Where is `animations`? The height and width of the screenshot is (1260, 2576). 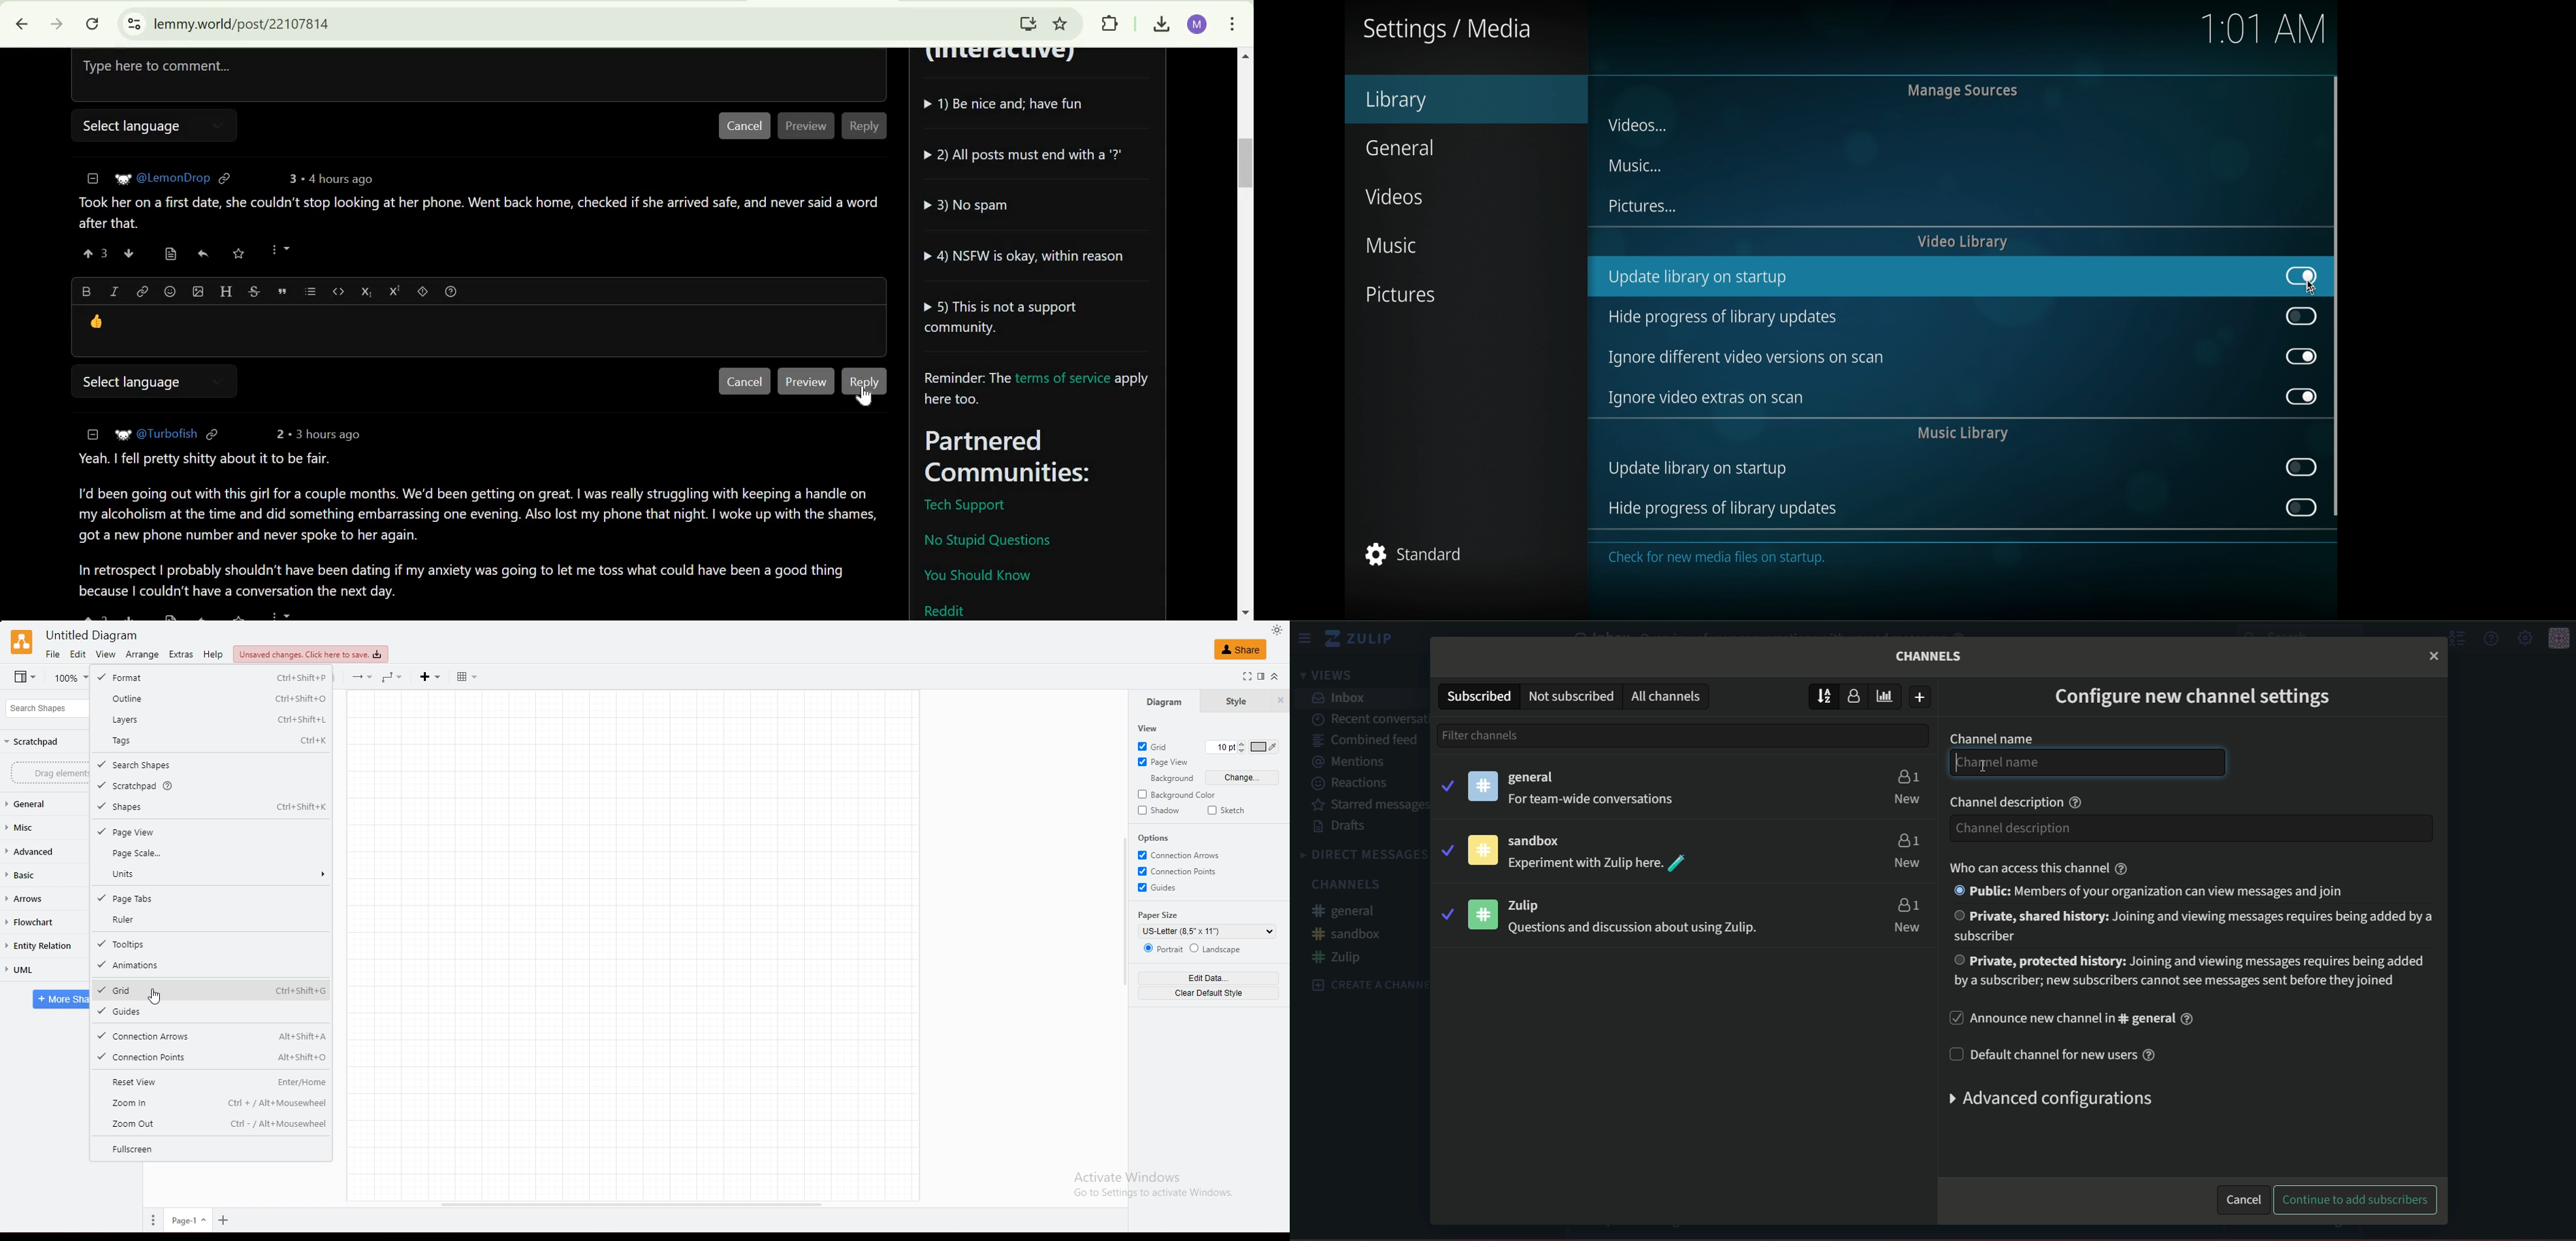 animations is located at coordinates (212, 966).